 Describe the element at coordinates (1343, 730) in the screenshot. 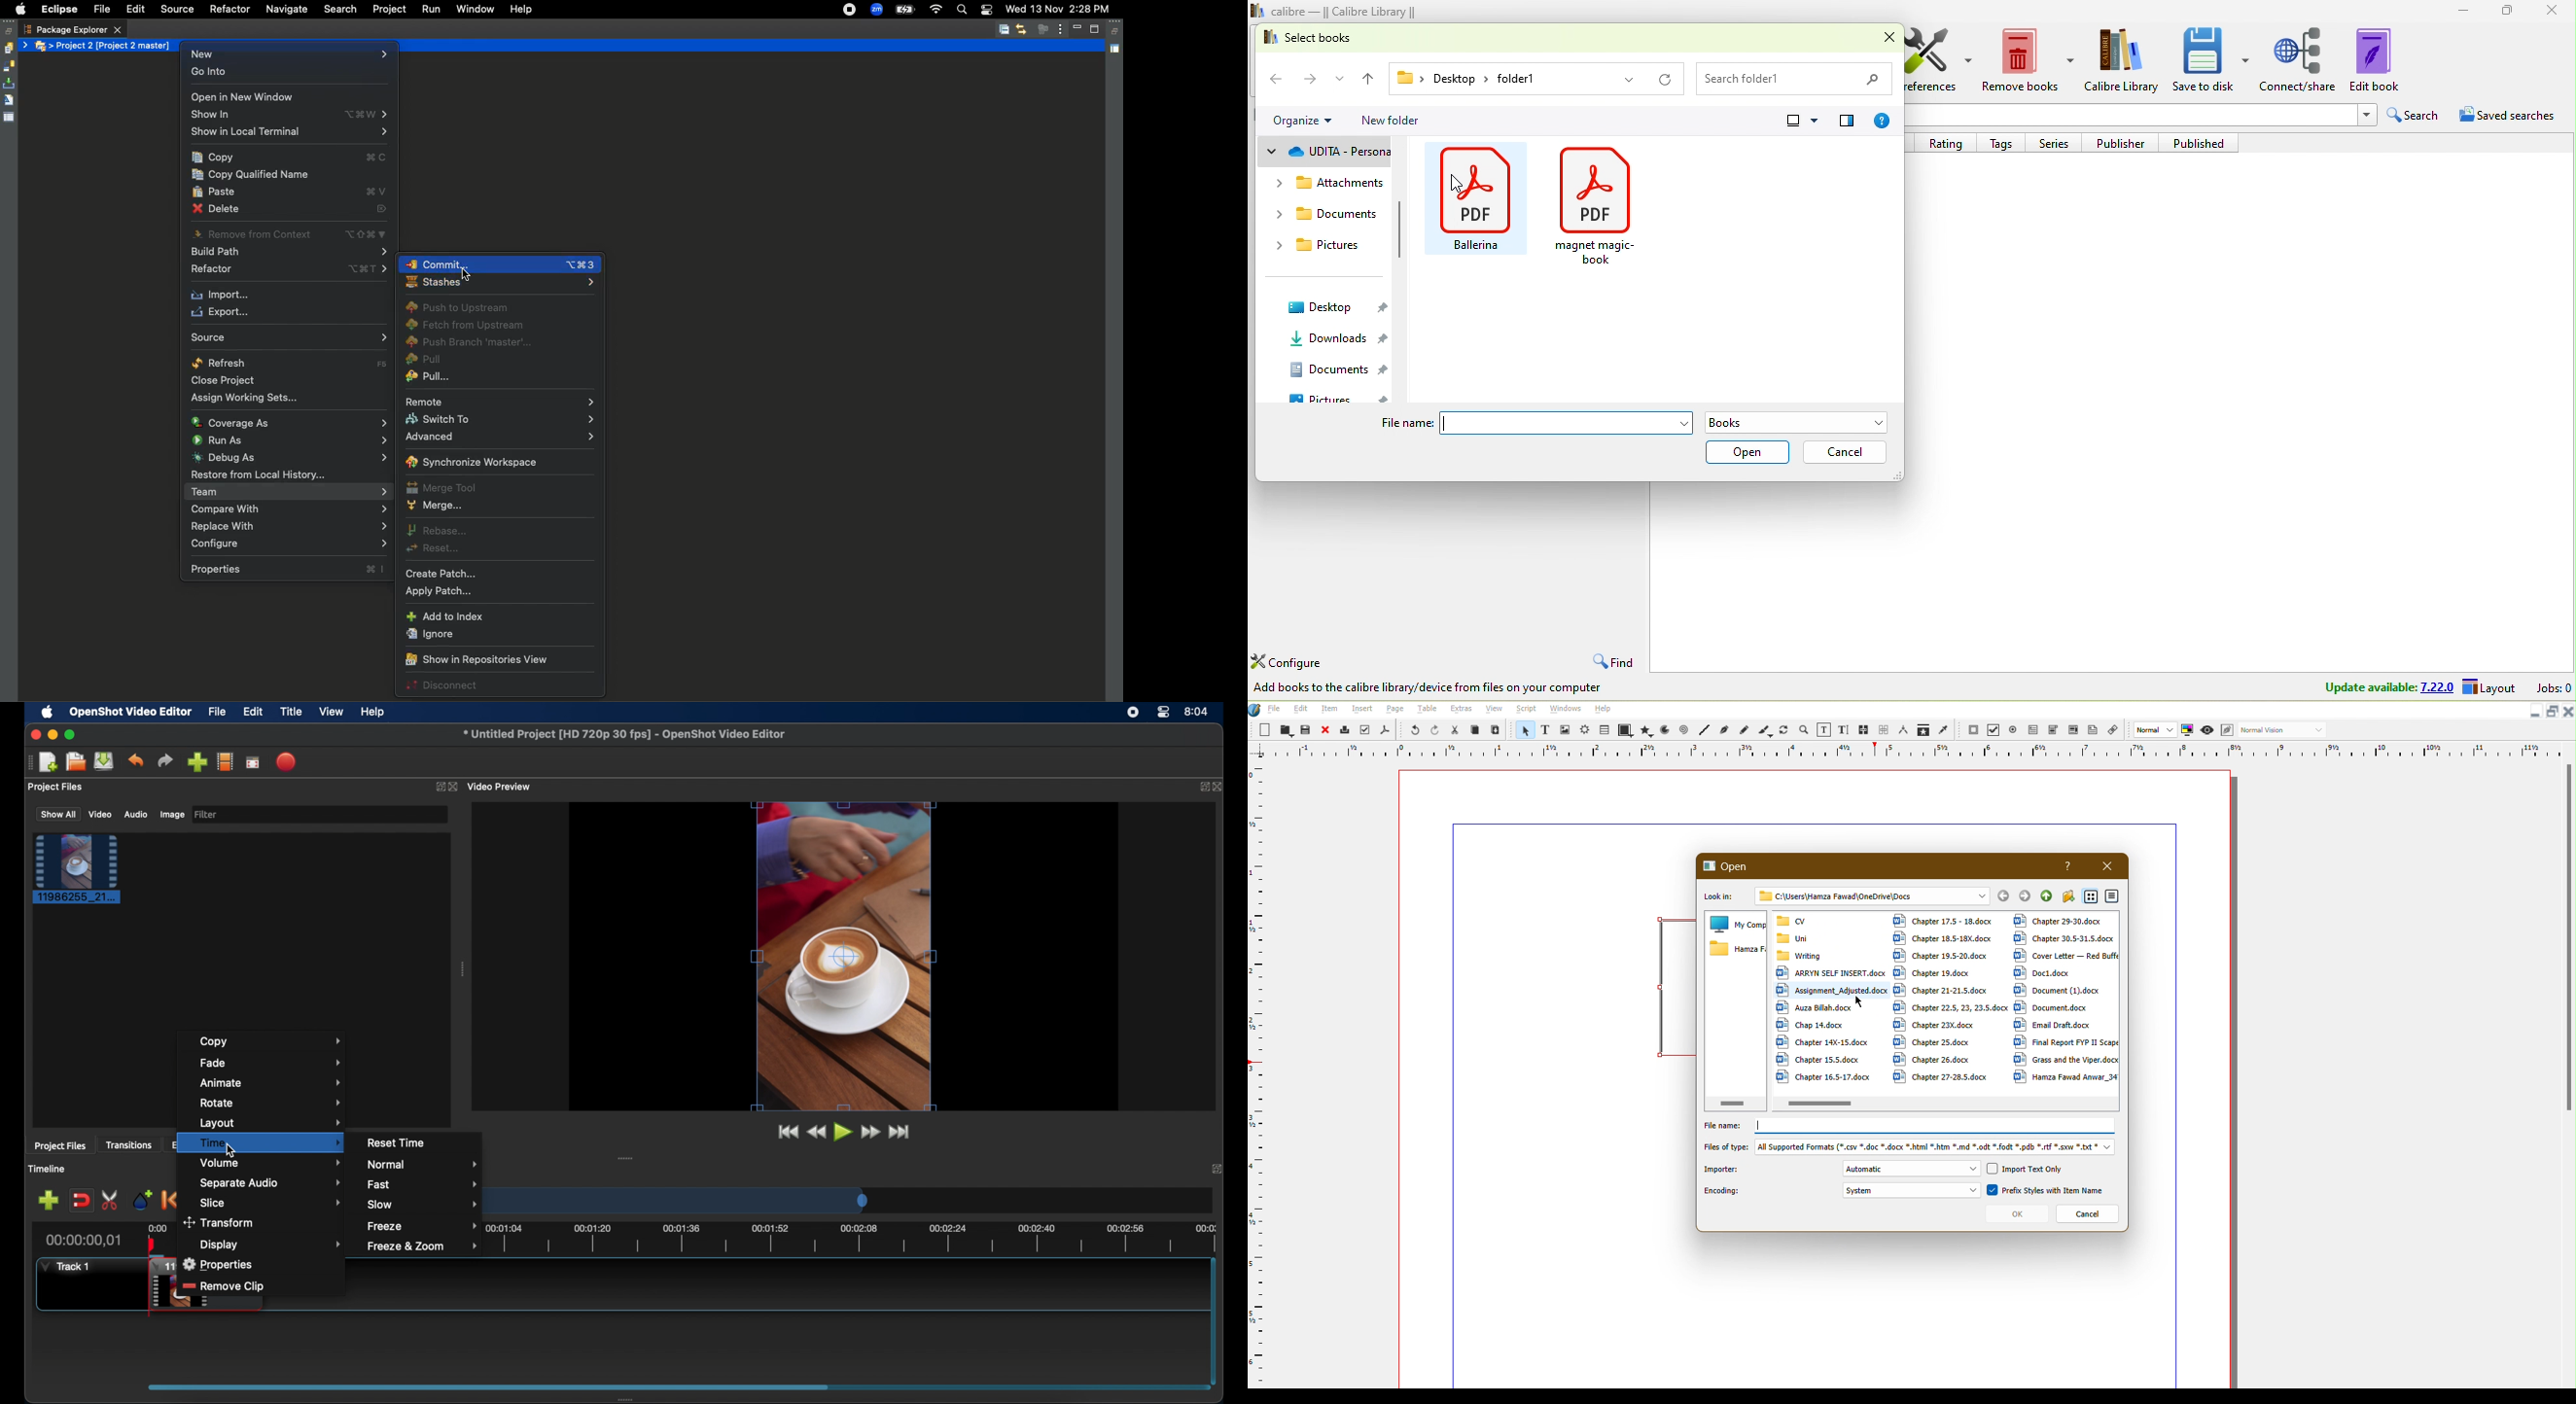

I see `Print` at that location.